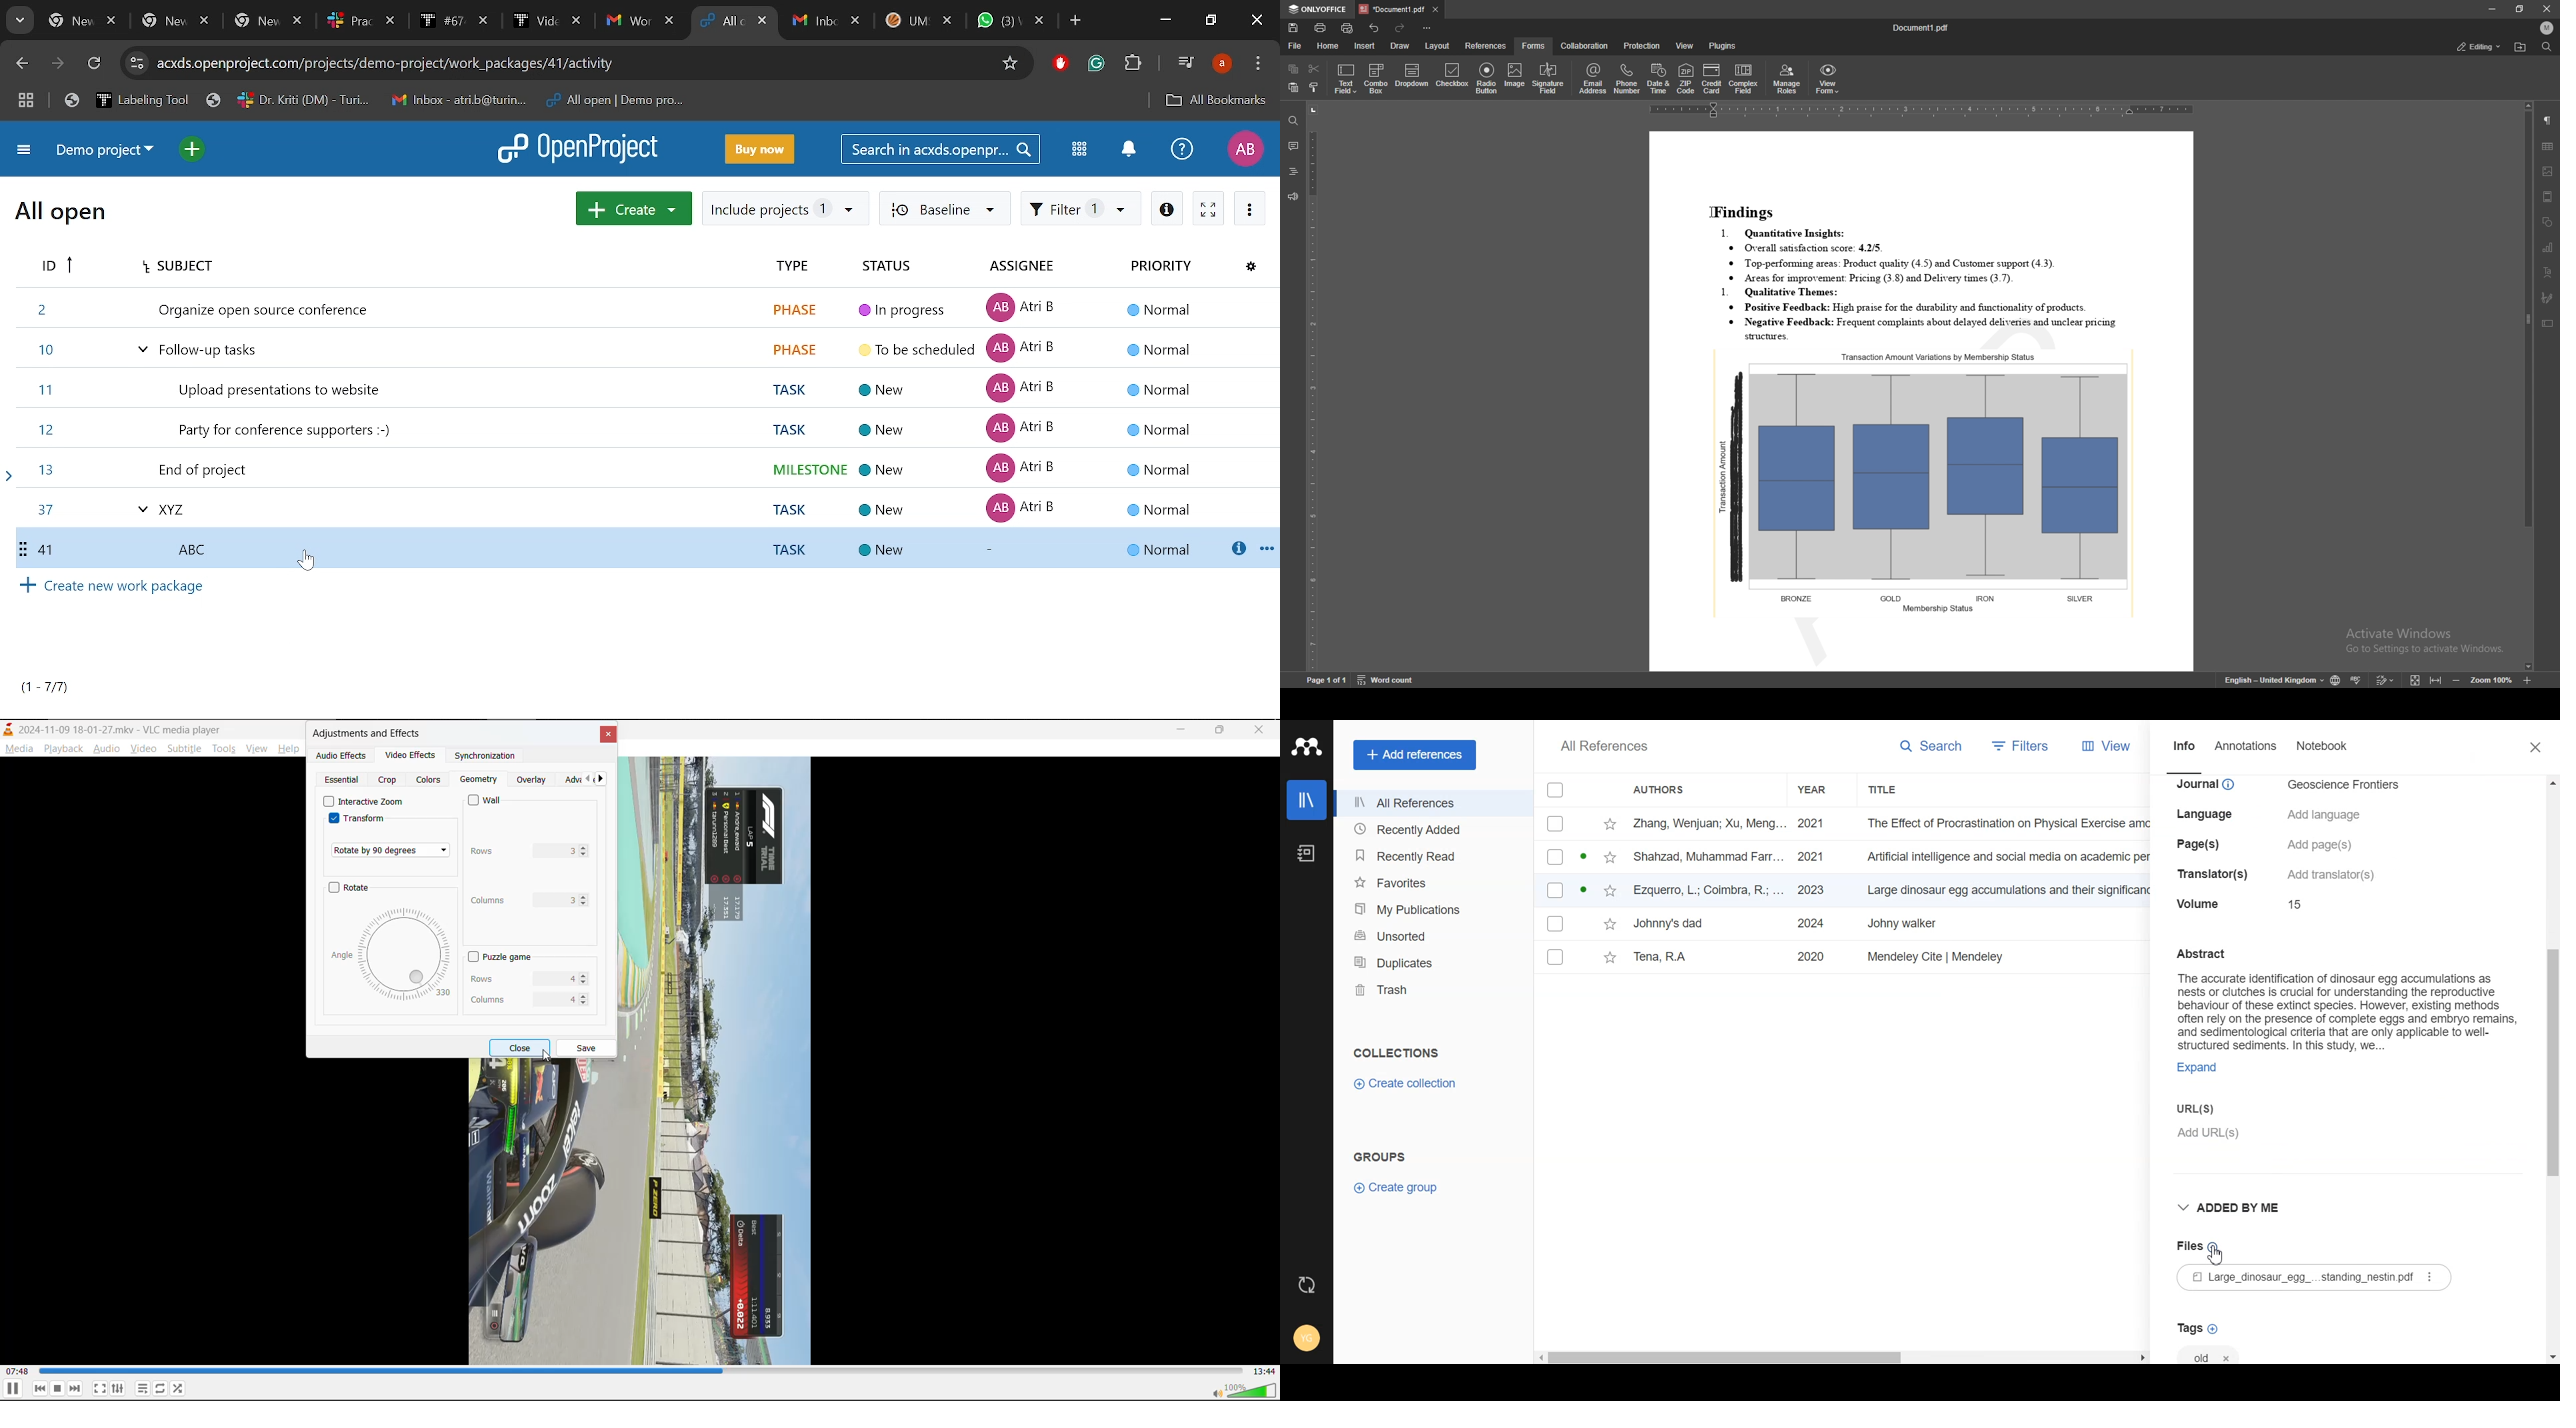 This screenshot has width=2576, height=1428. What do you see at coordinates (1665, 789) in the screenshot?
I see `Authors` at bounding box center [1665, 789].